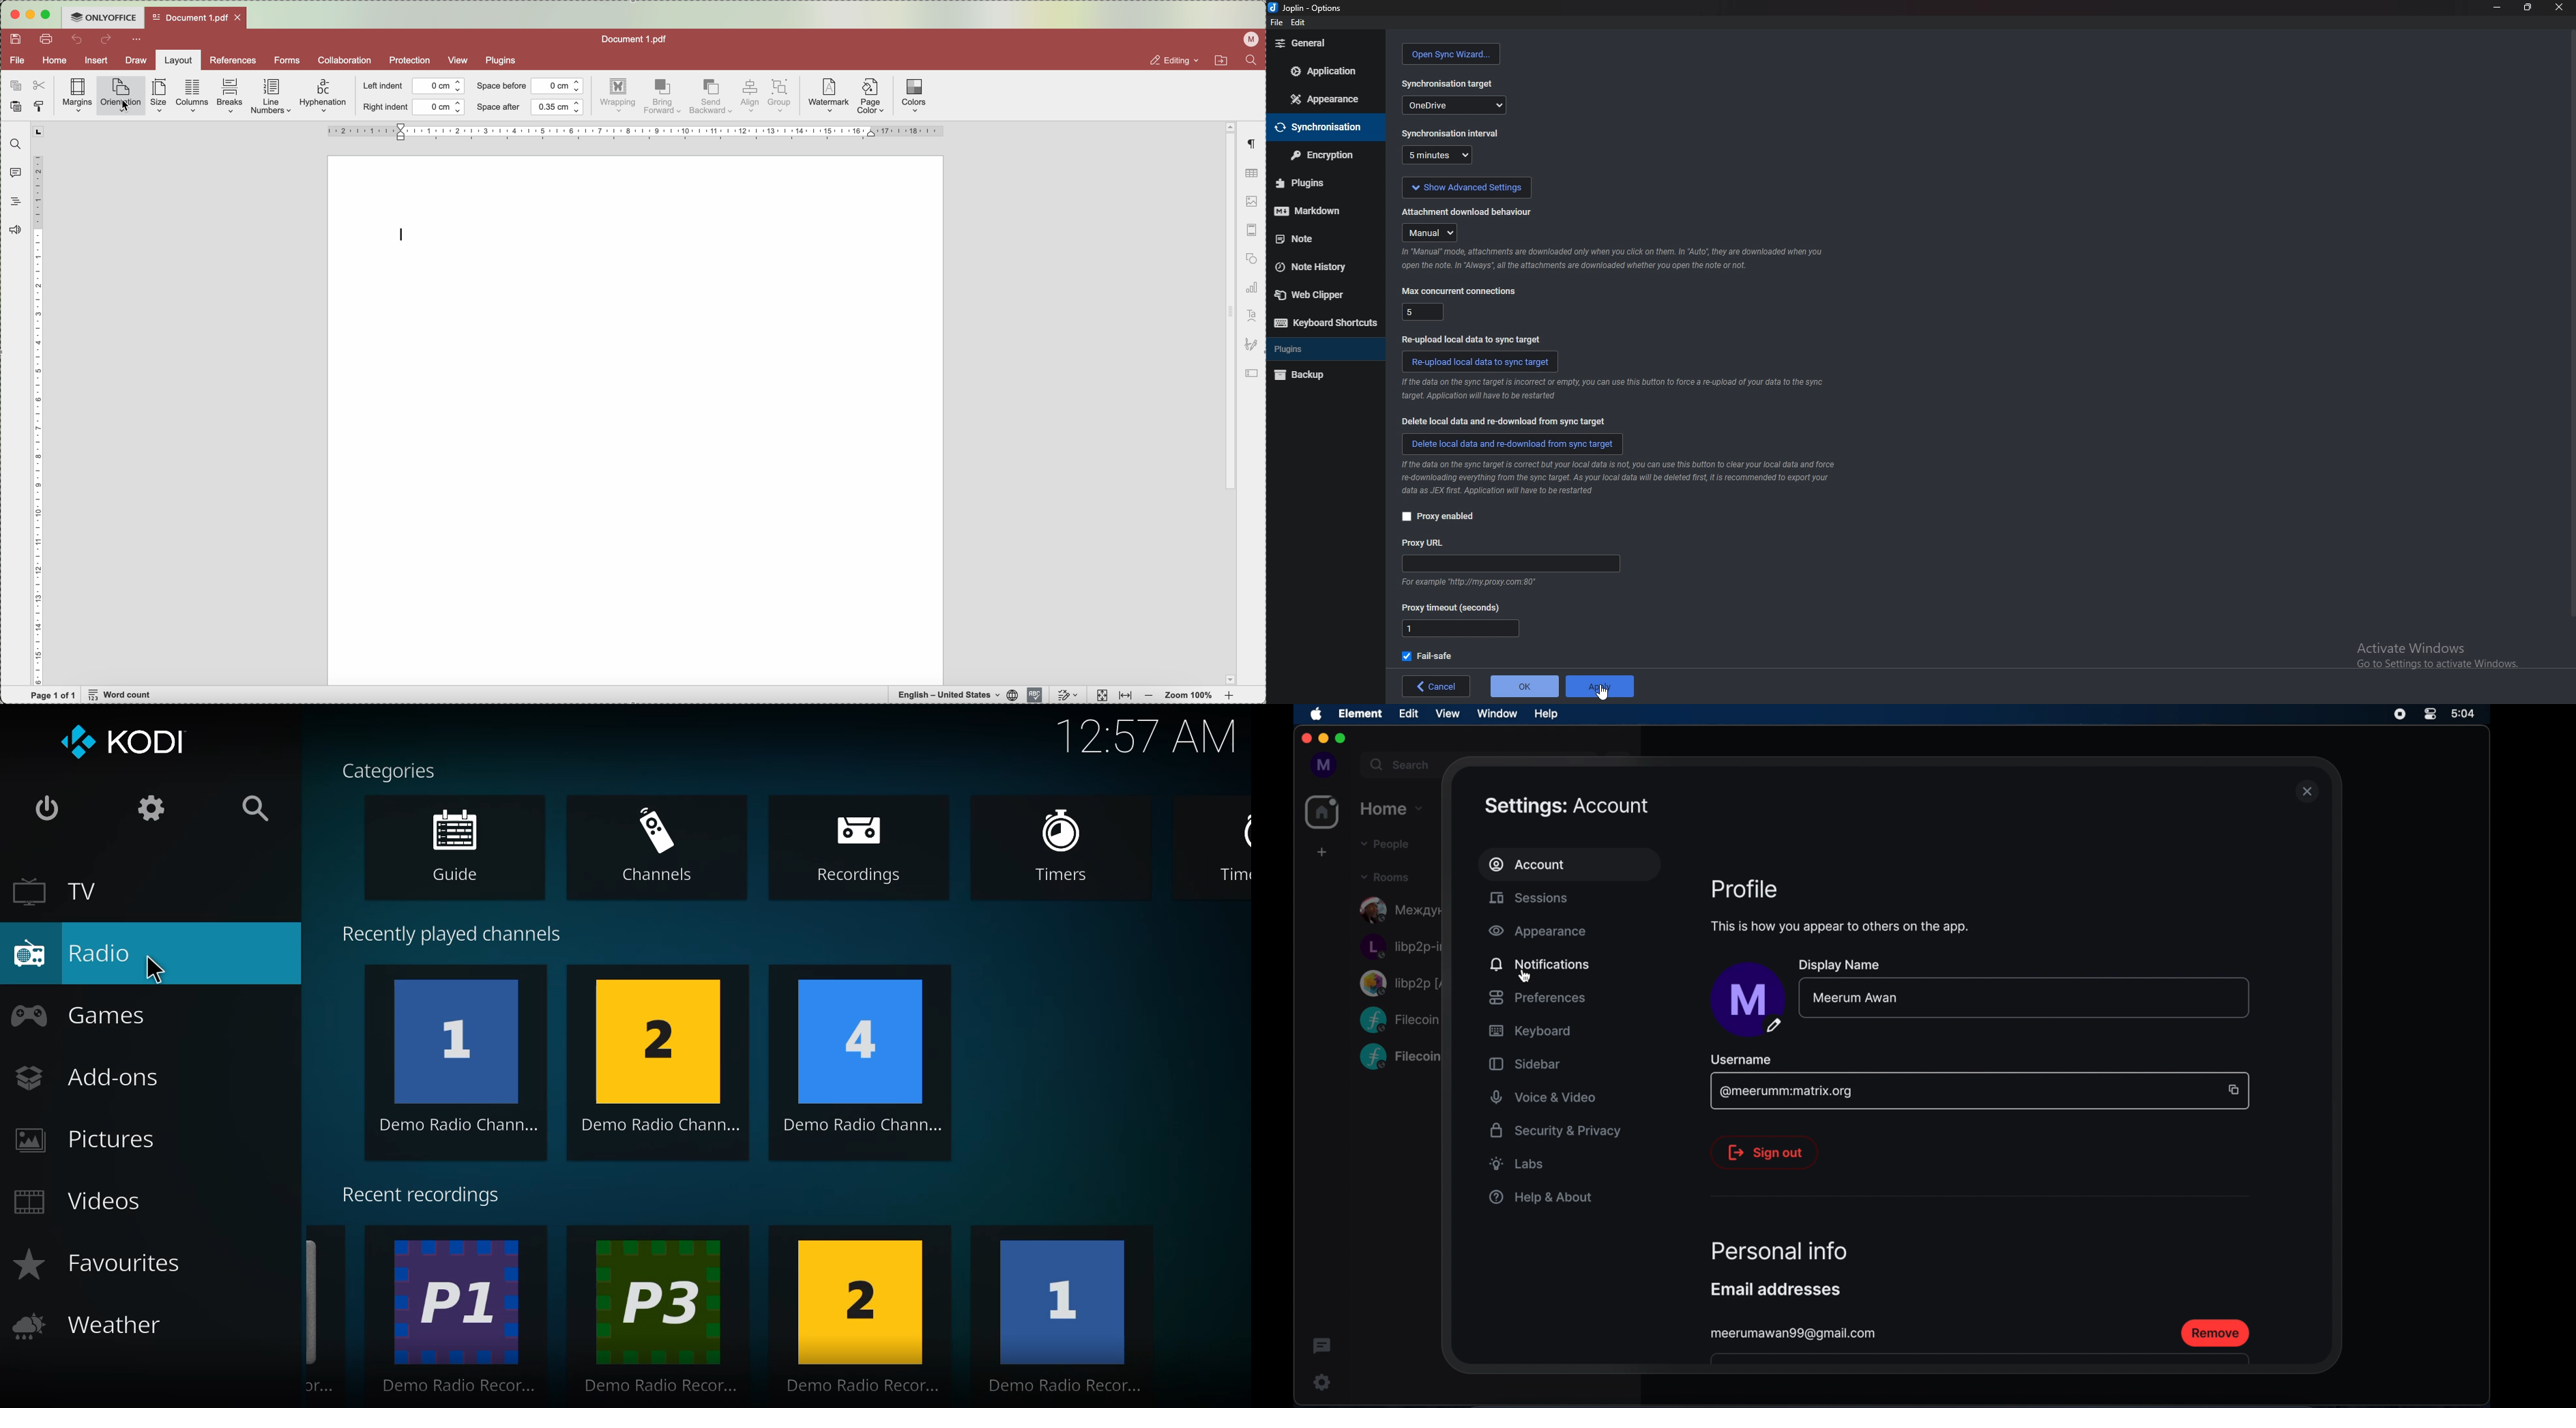 The width and height of the screenshot is (2576, 1428). I want to click on sync target, so click(1448, 84).